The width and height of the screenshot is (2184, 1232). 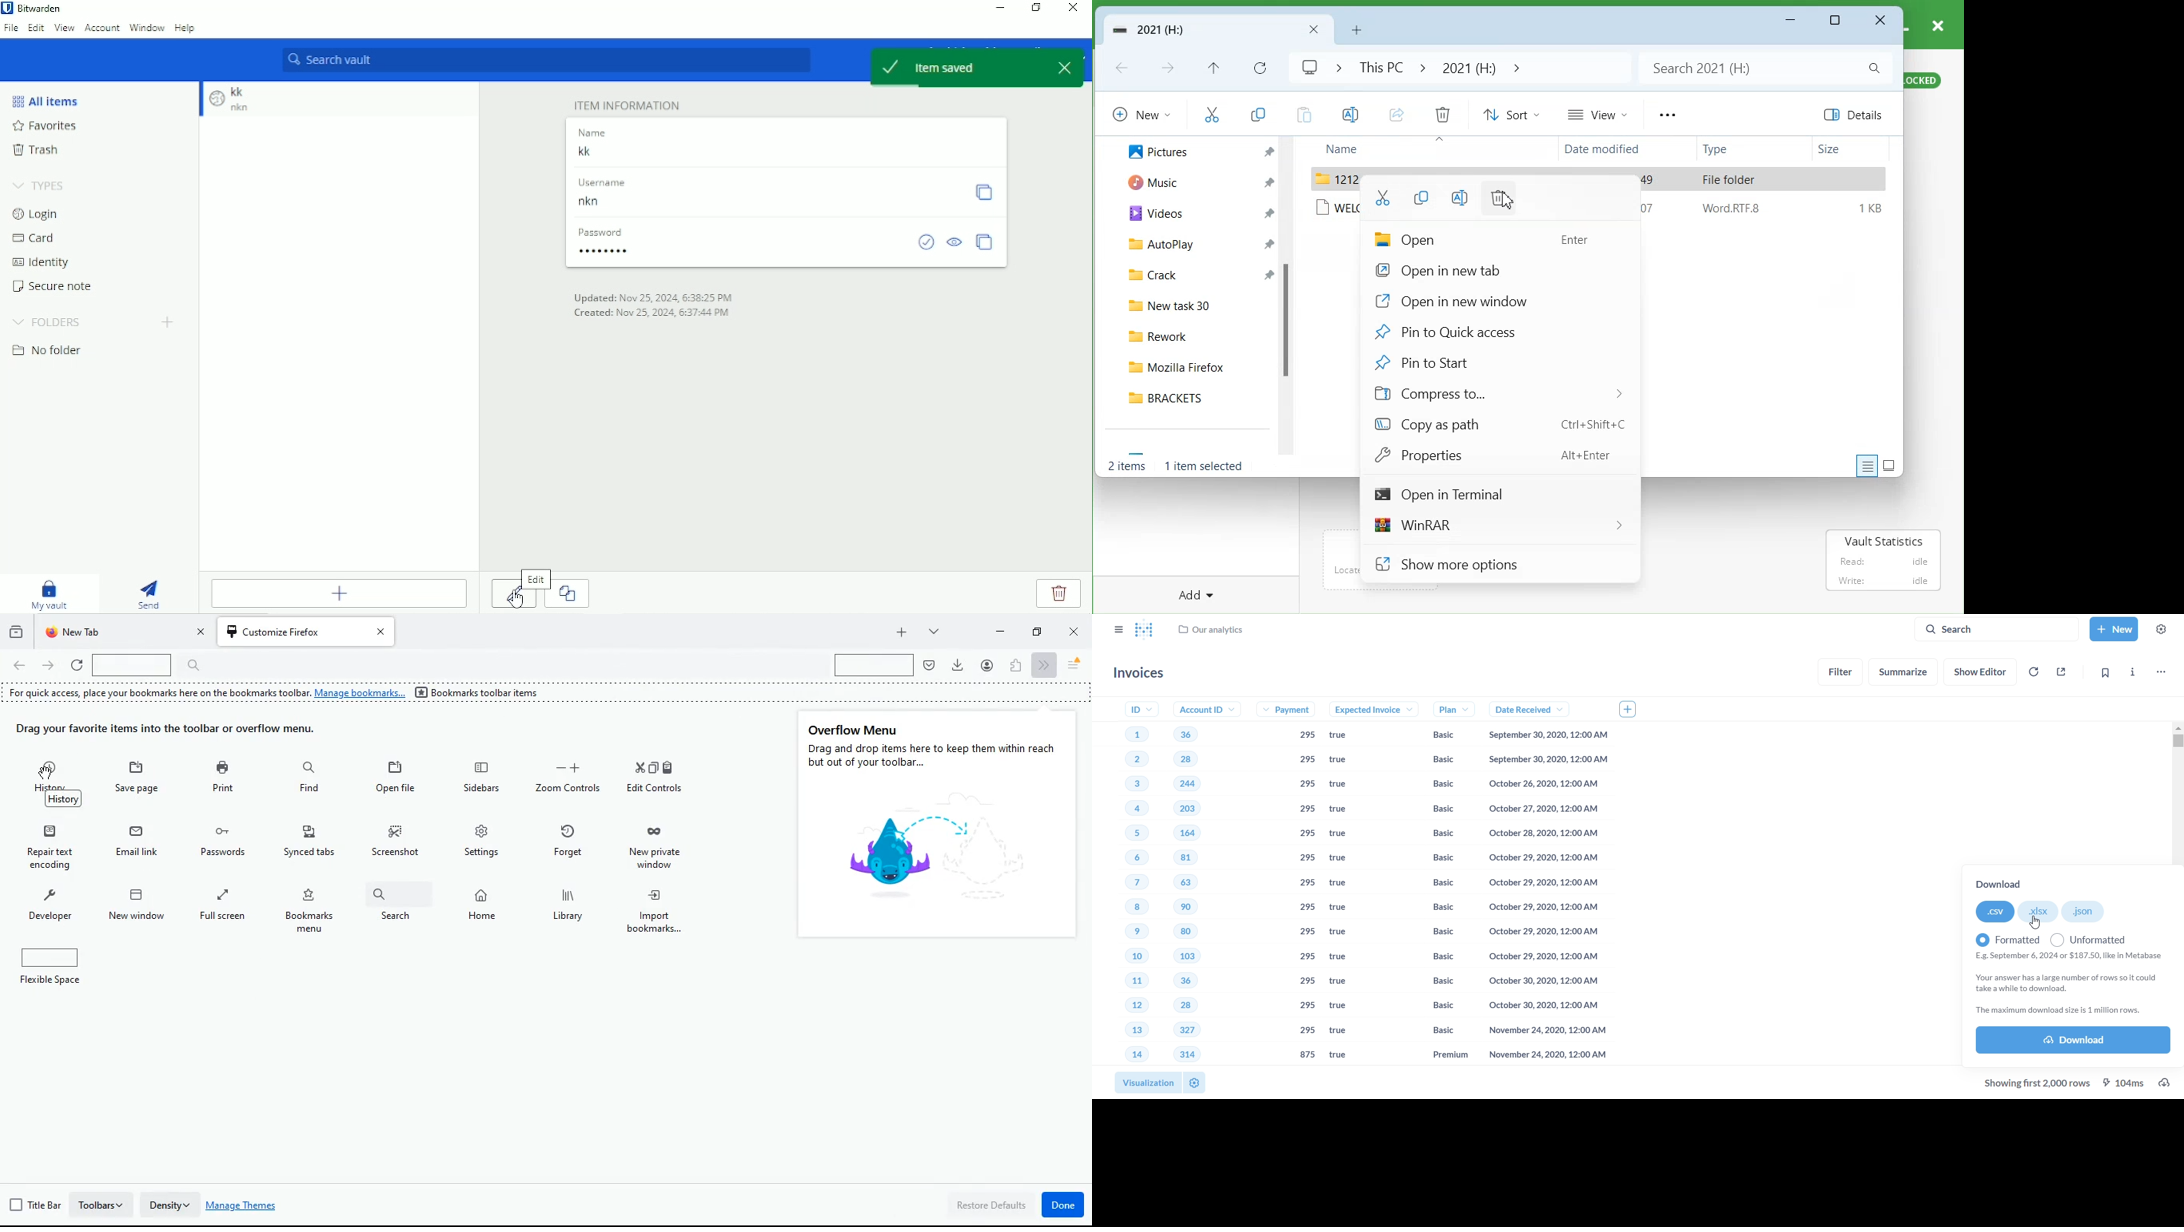 I want to click on November 24,2020, 12:00 AM, so click(x=1541, y=1032).